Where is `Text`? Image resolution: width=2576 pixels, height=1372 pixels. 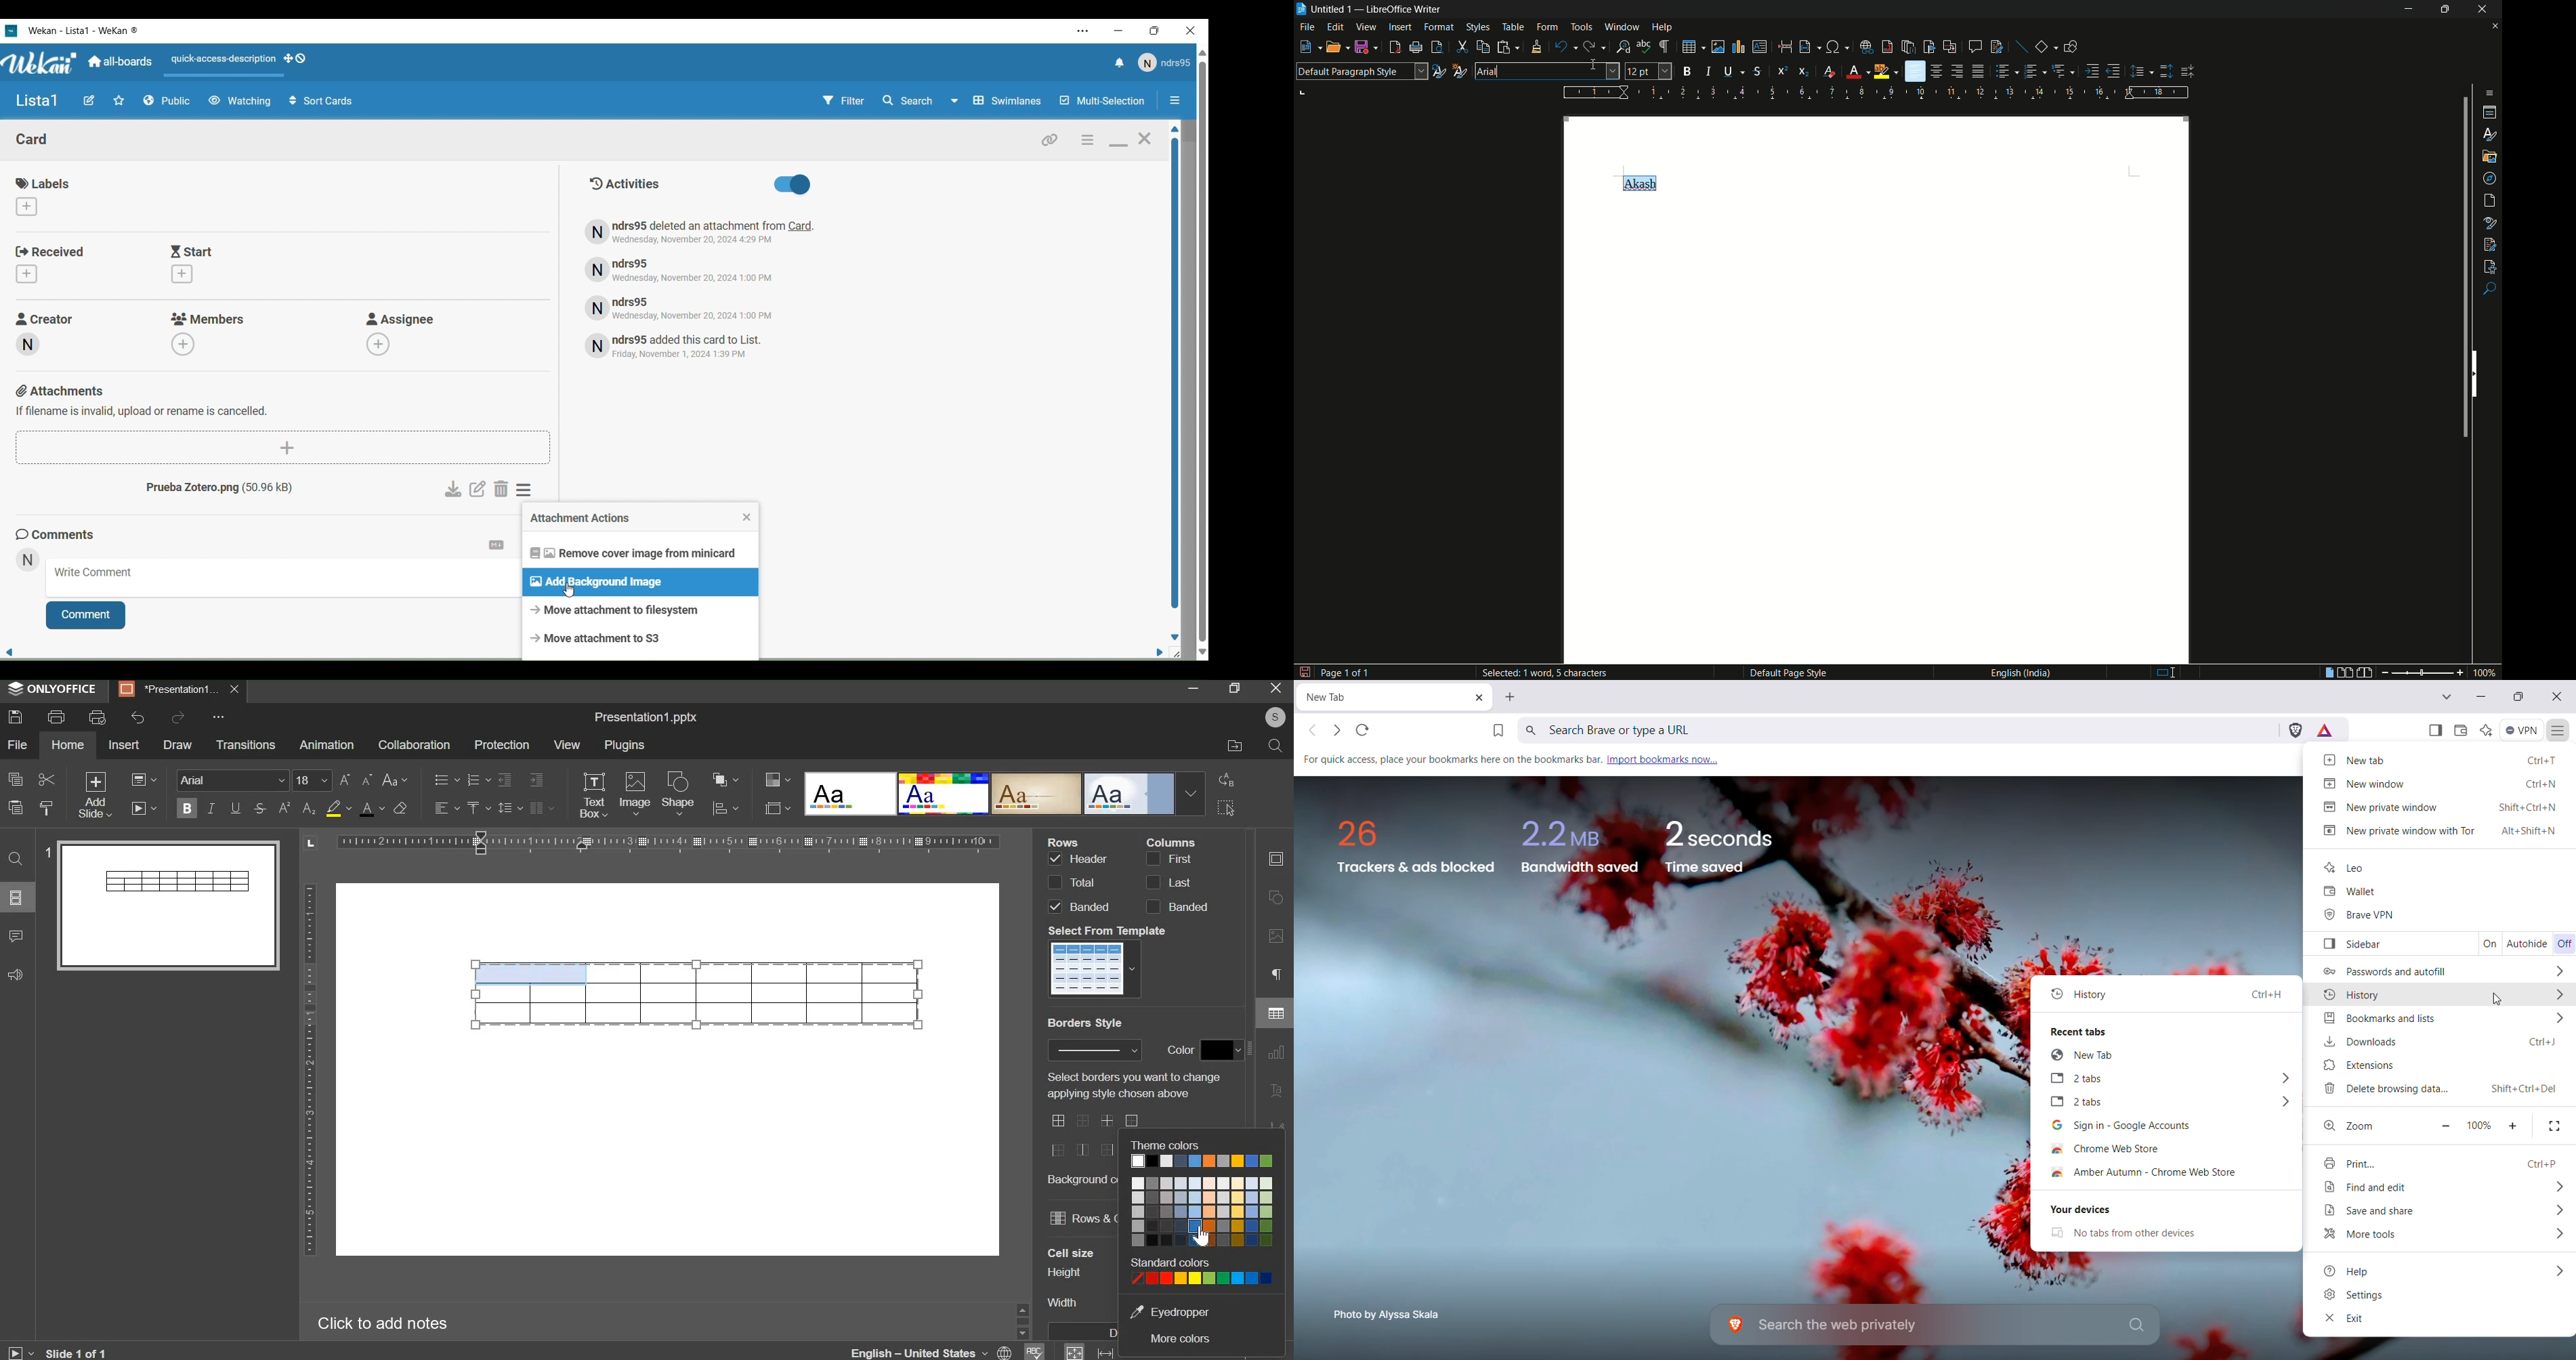
Text is located at coordinates (698, 307).